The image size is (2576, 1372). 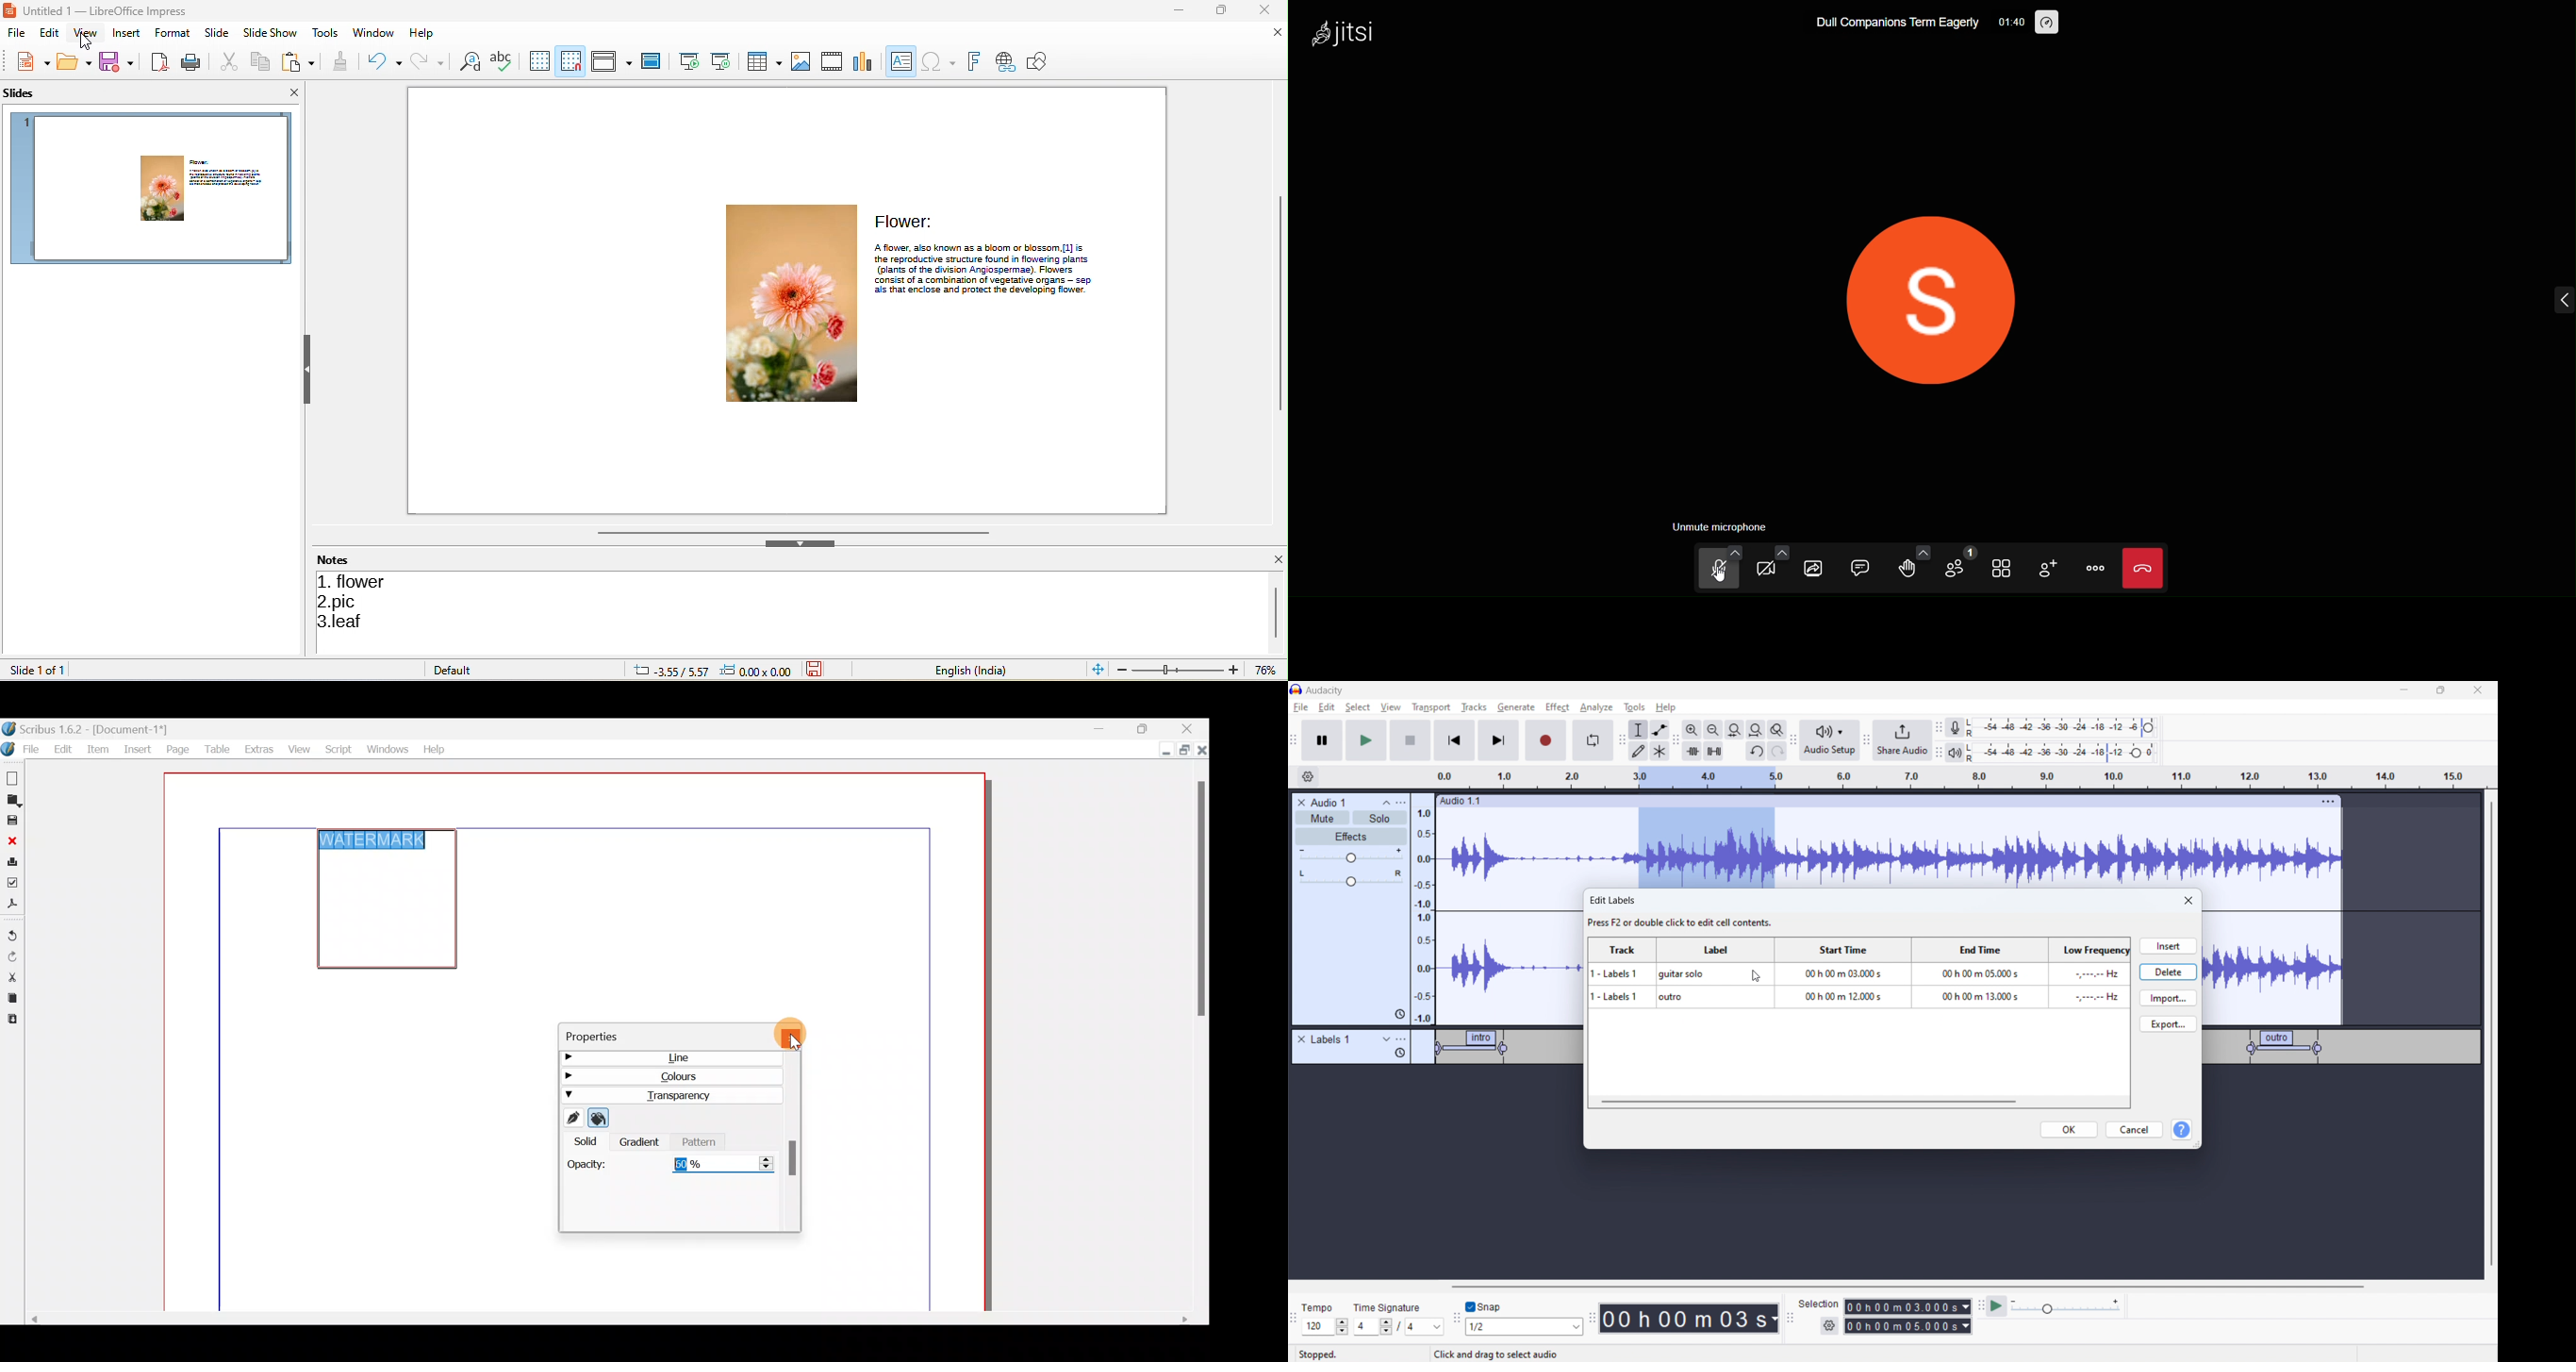 What do you see at coordinates (1330, 802) in the screenshot?
I see `track title` at bounding box center [1330, 802].